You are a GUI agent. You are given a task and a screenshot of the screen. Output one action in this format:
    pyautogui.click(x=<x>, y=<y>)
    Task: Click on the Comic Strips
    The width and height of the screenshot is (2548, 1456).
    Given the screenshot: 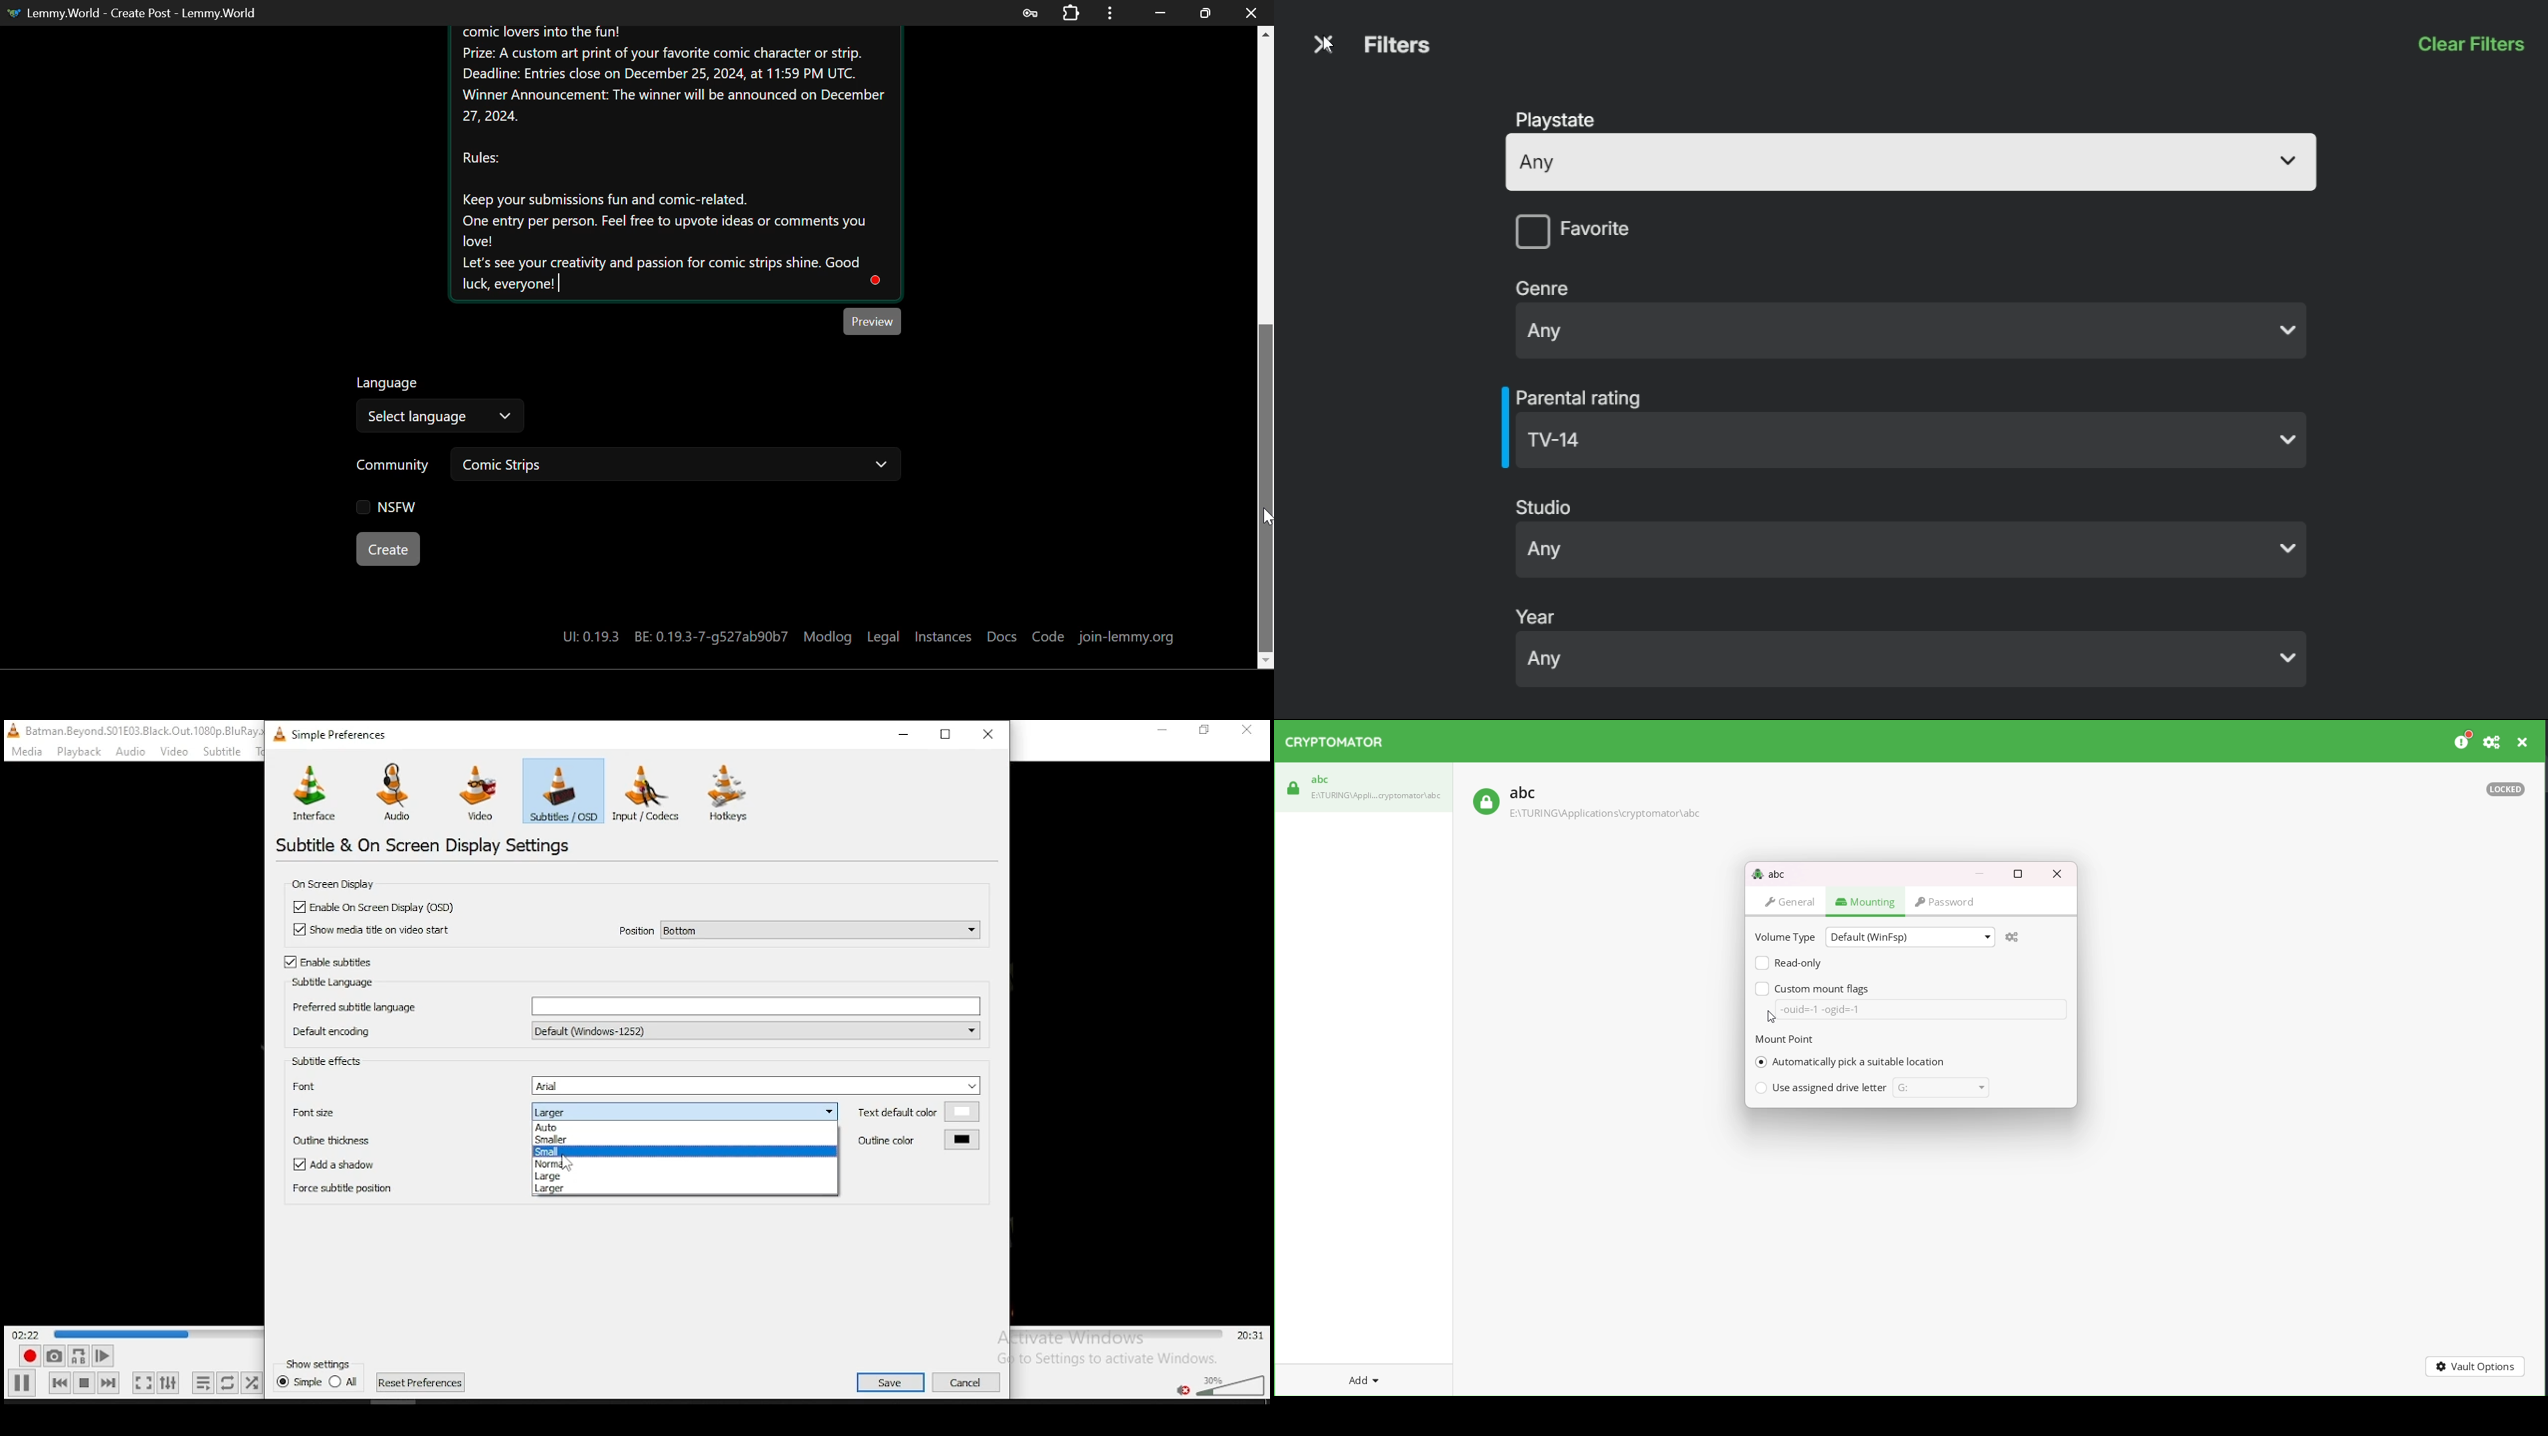 What is the action you would take?
    pyautogui.click(x=674, y=466)
    